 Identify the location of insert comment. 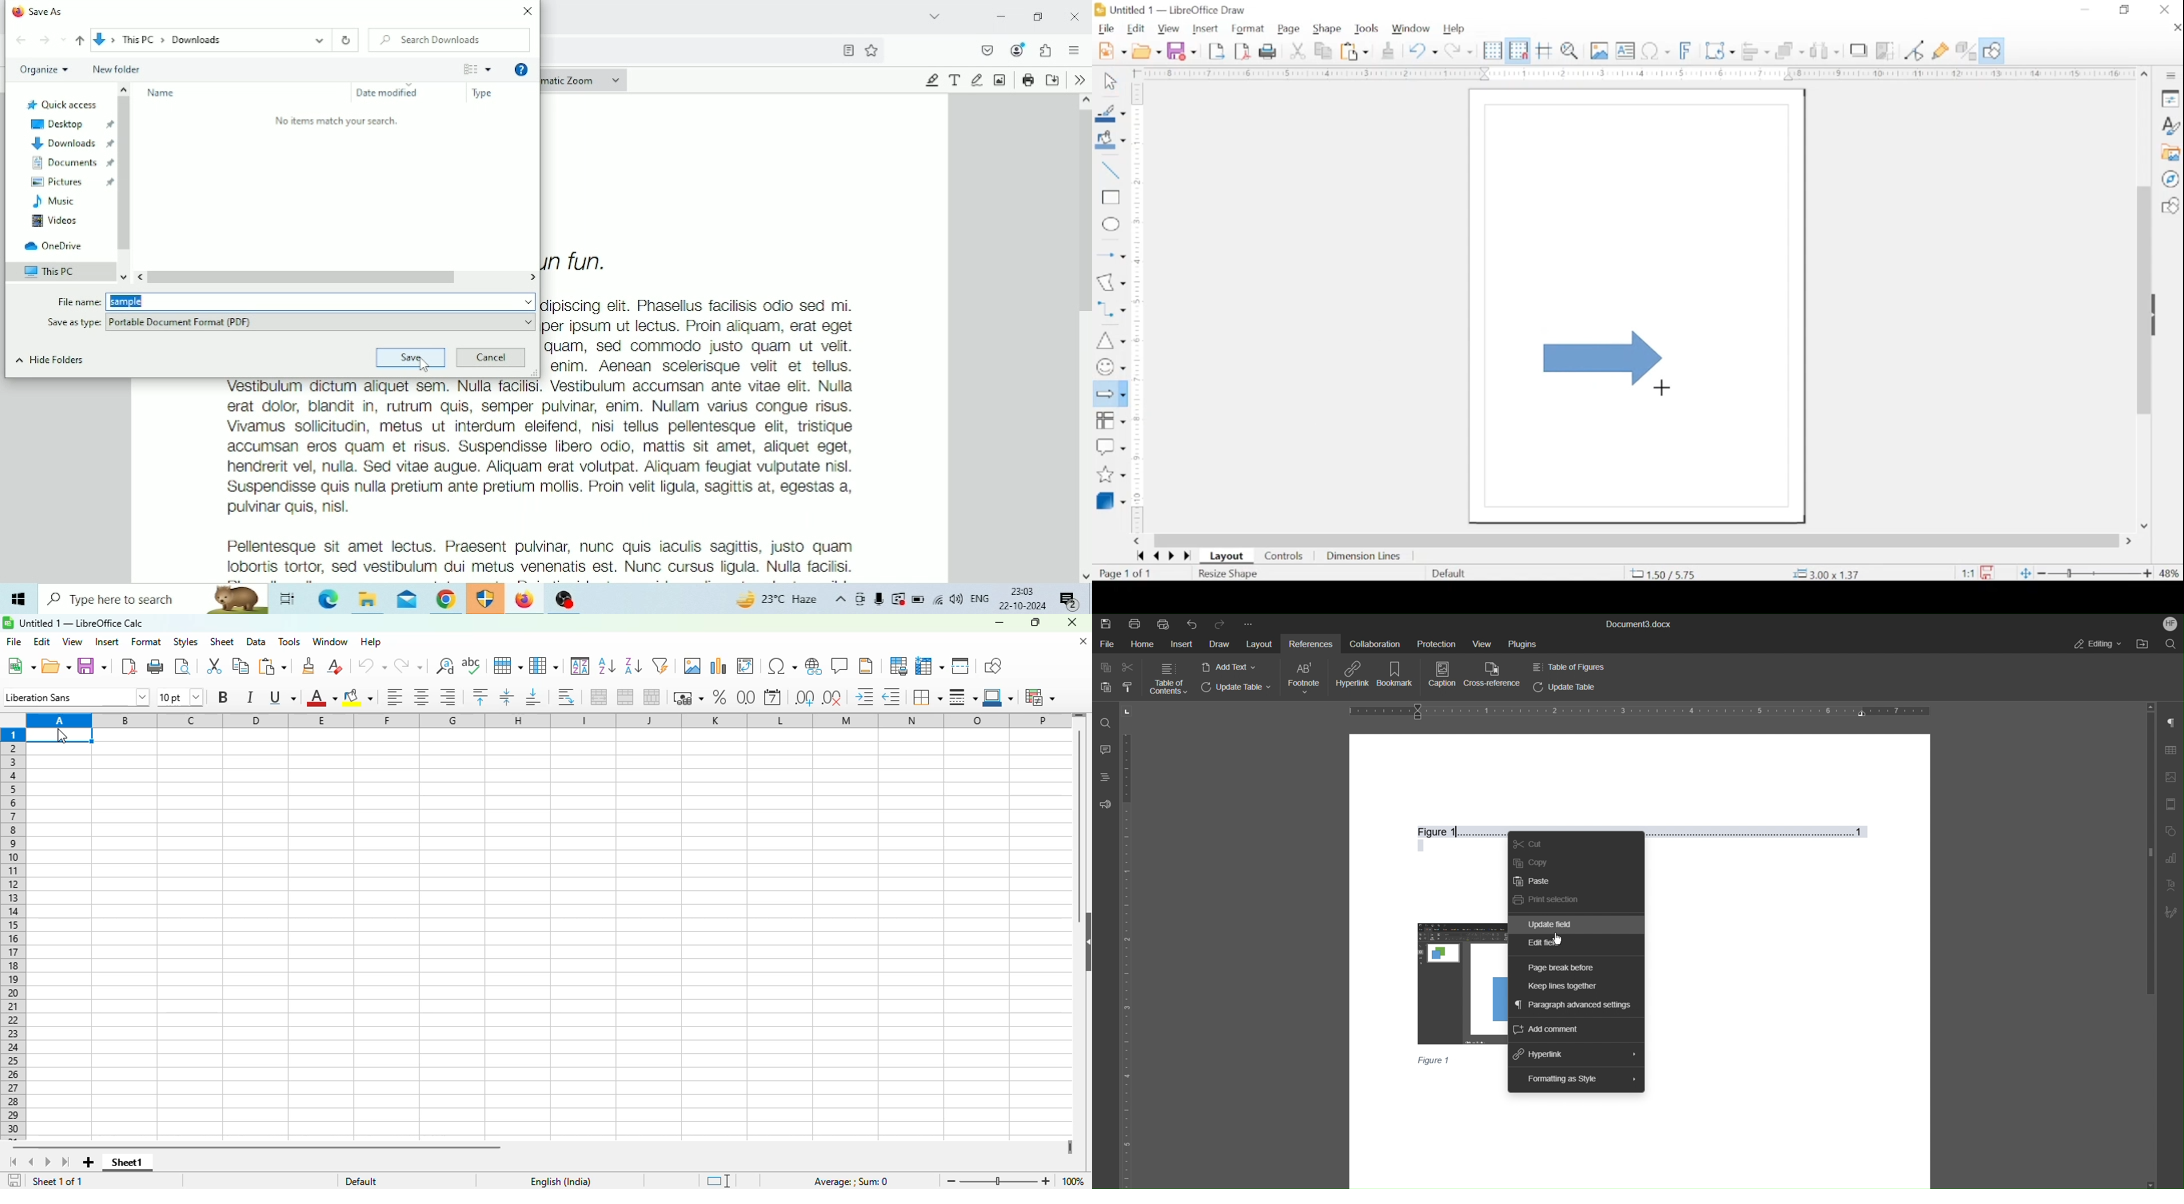
(840, 666).